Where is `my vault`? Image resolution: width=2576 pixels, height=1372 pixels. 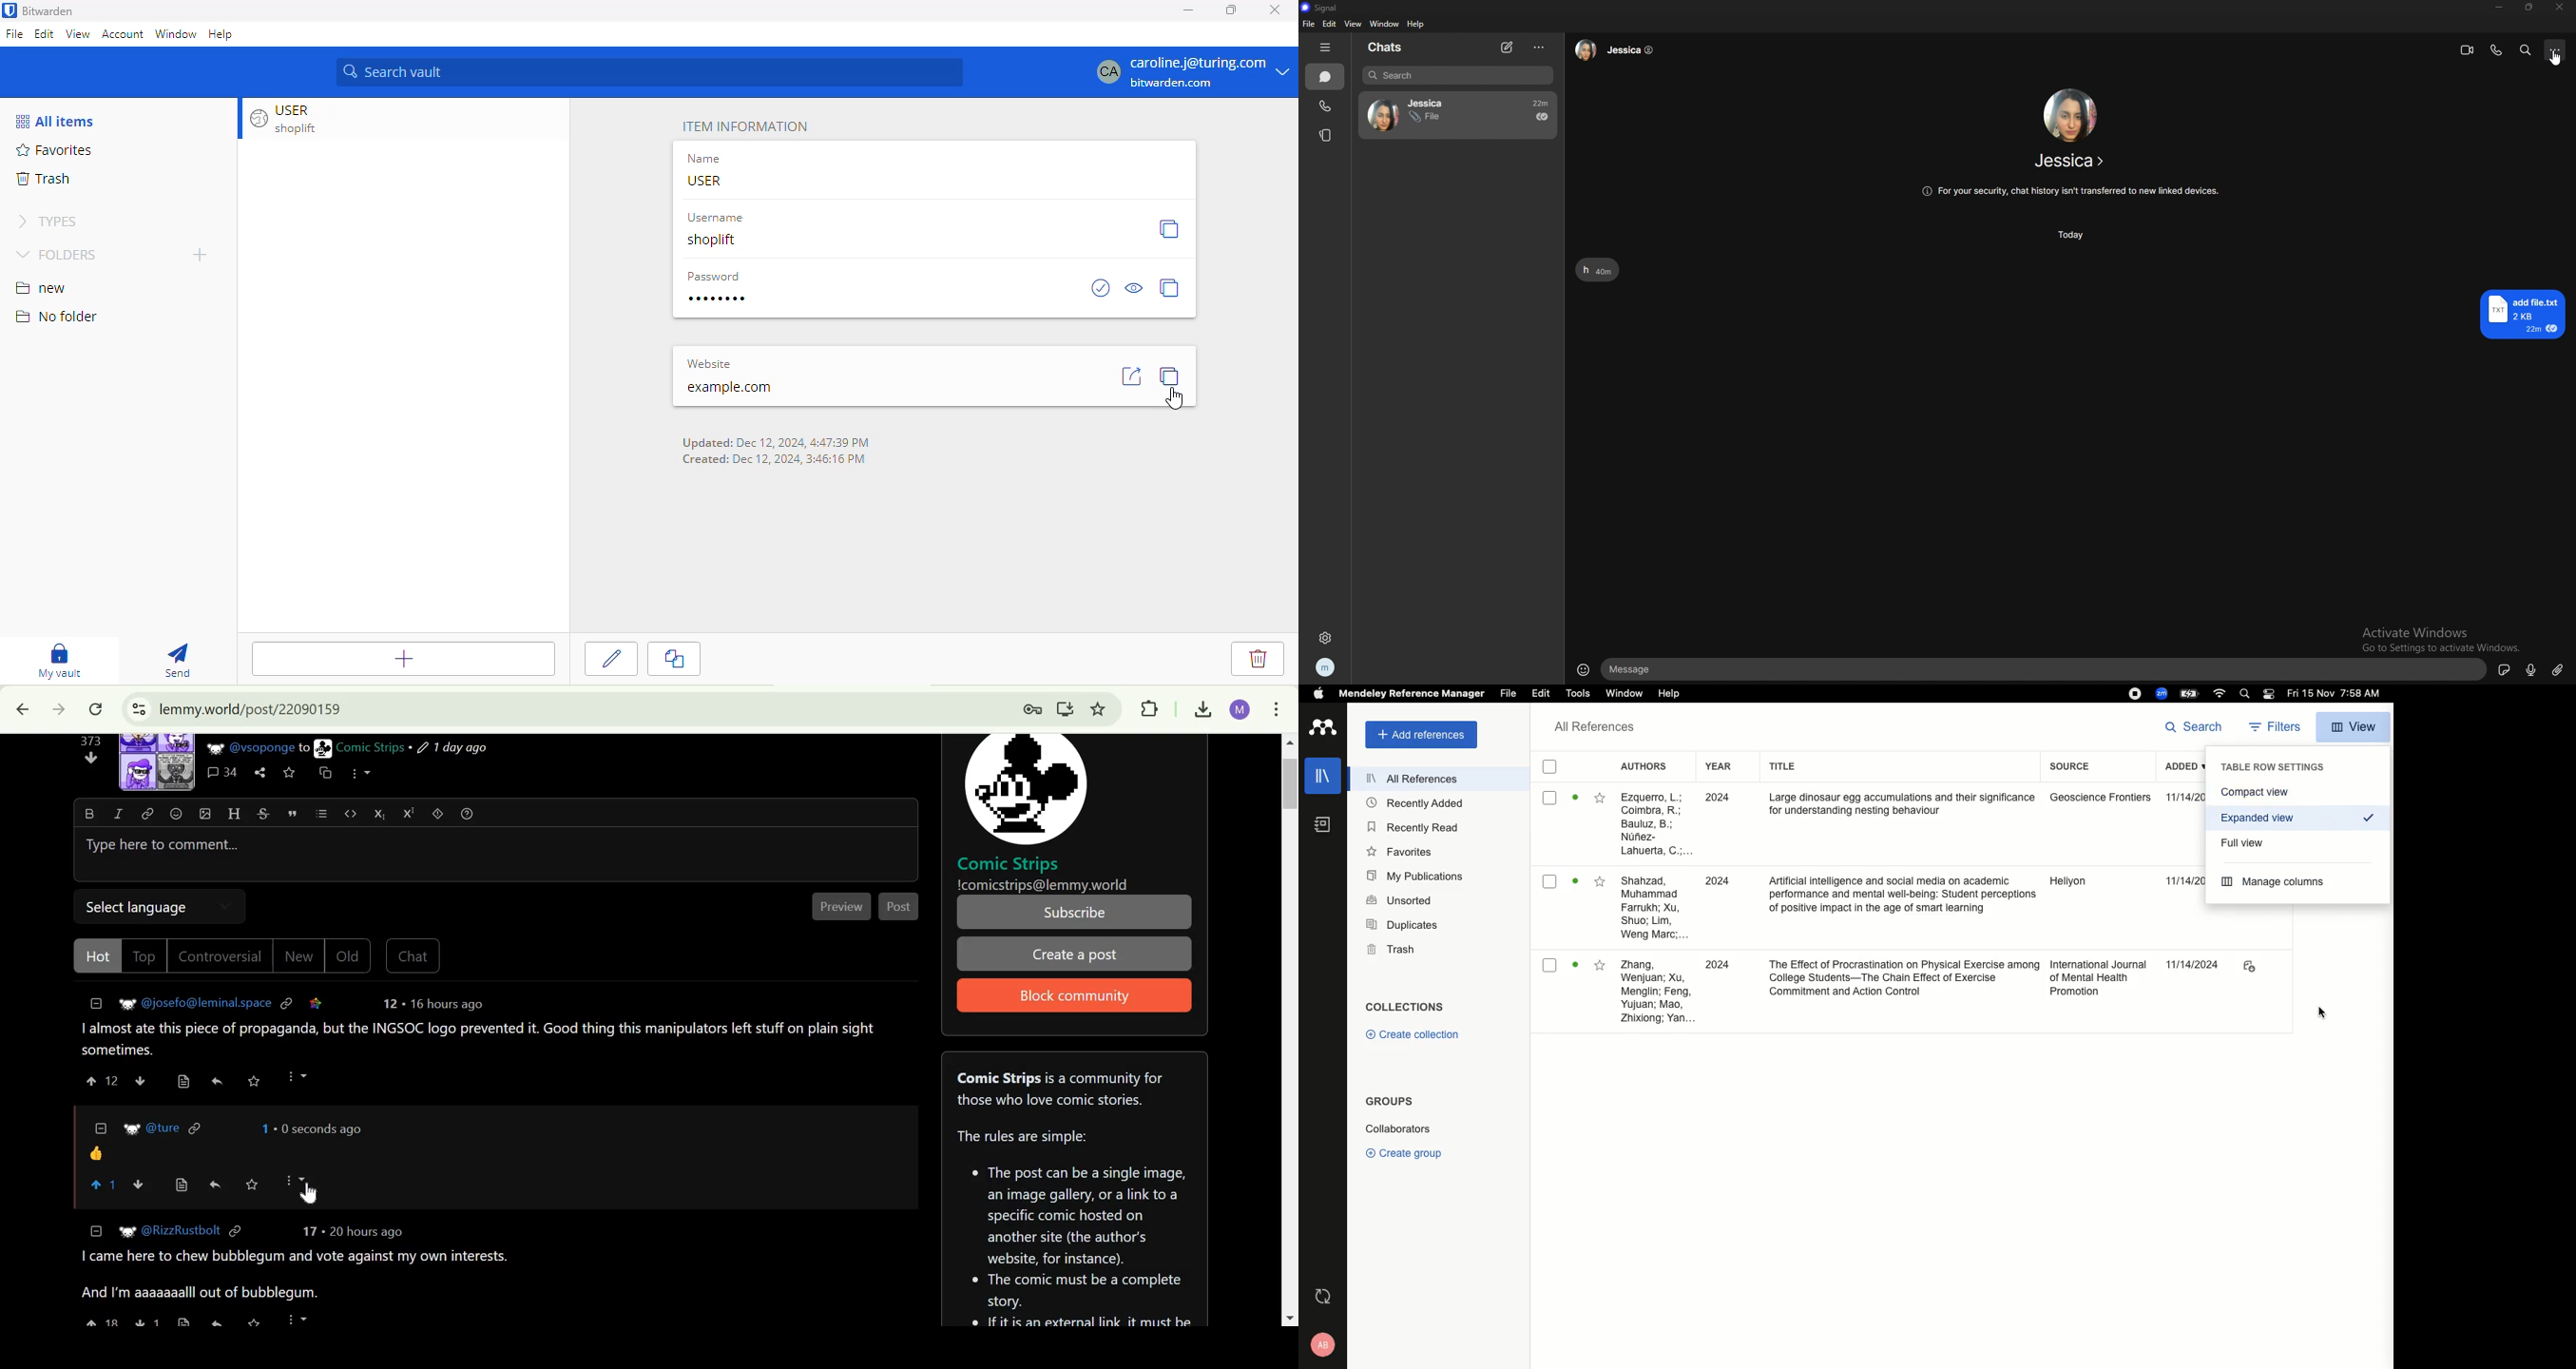
my vault is located at coordinates (62, 659).